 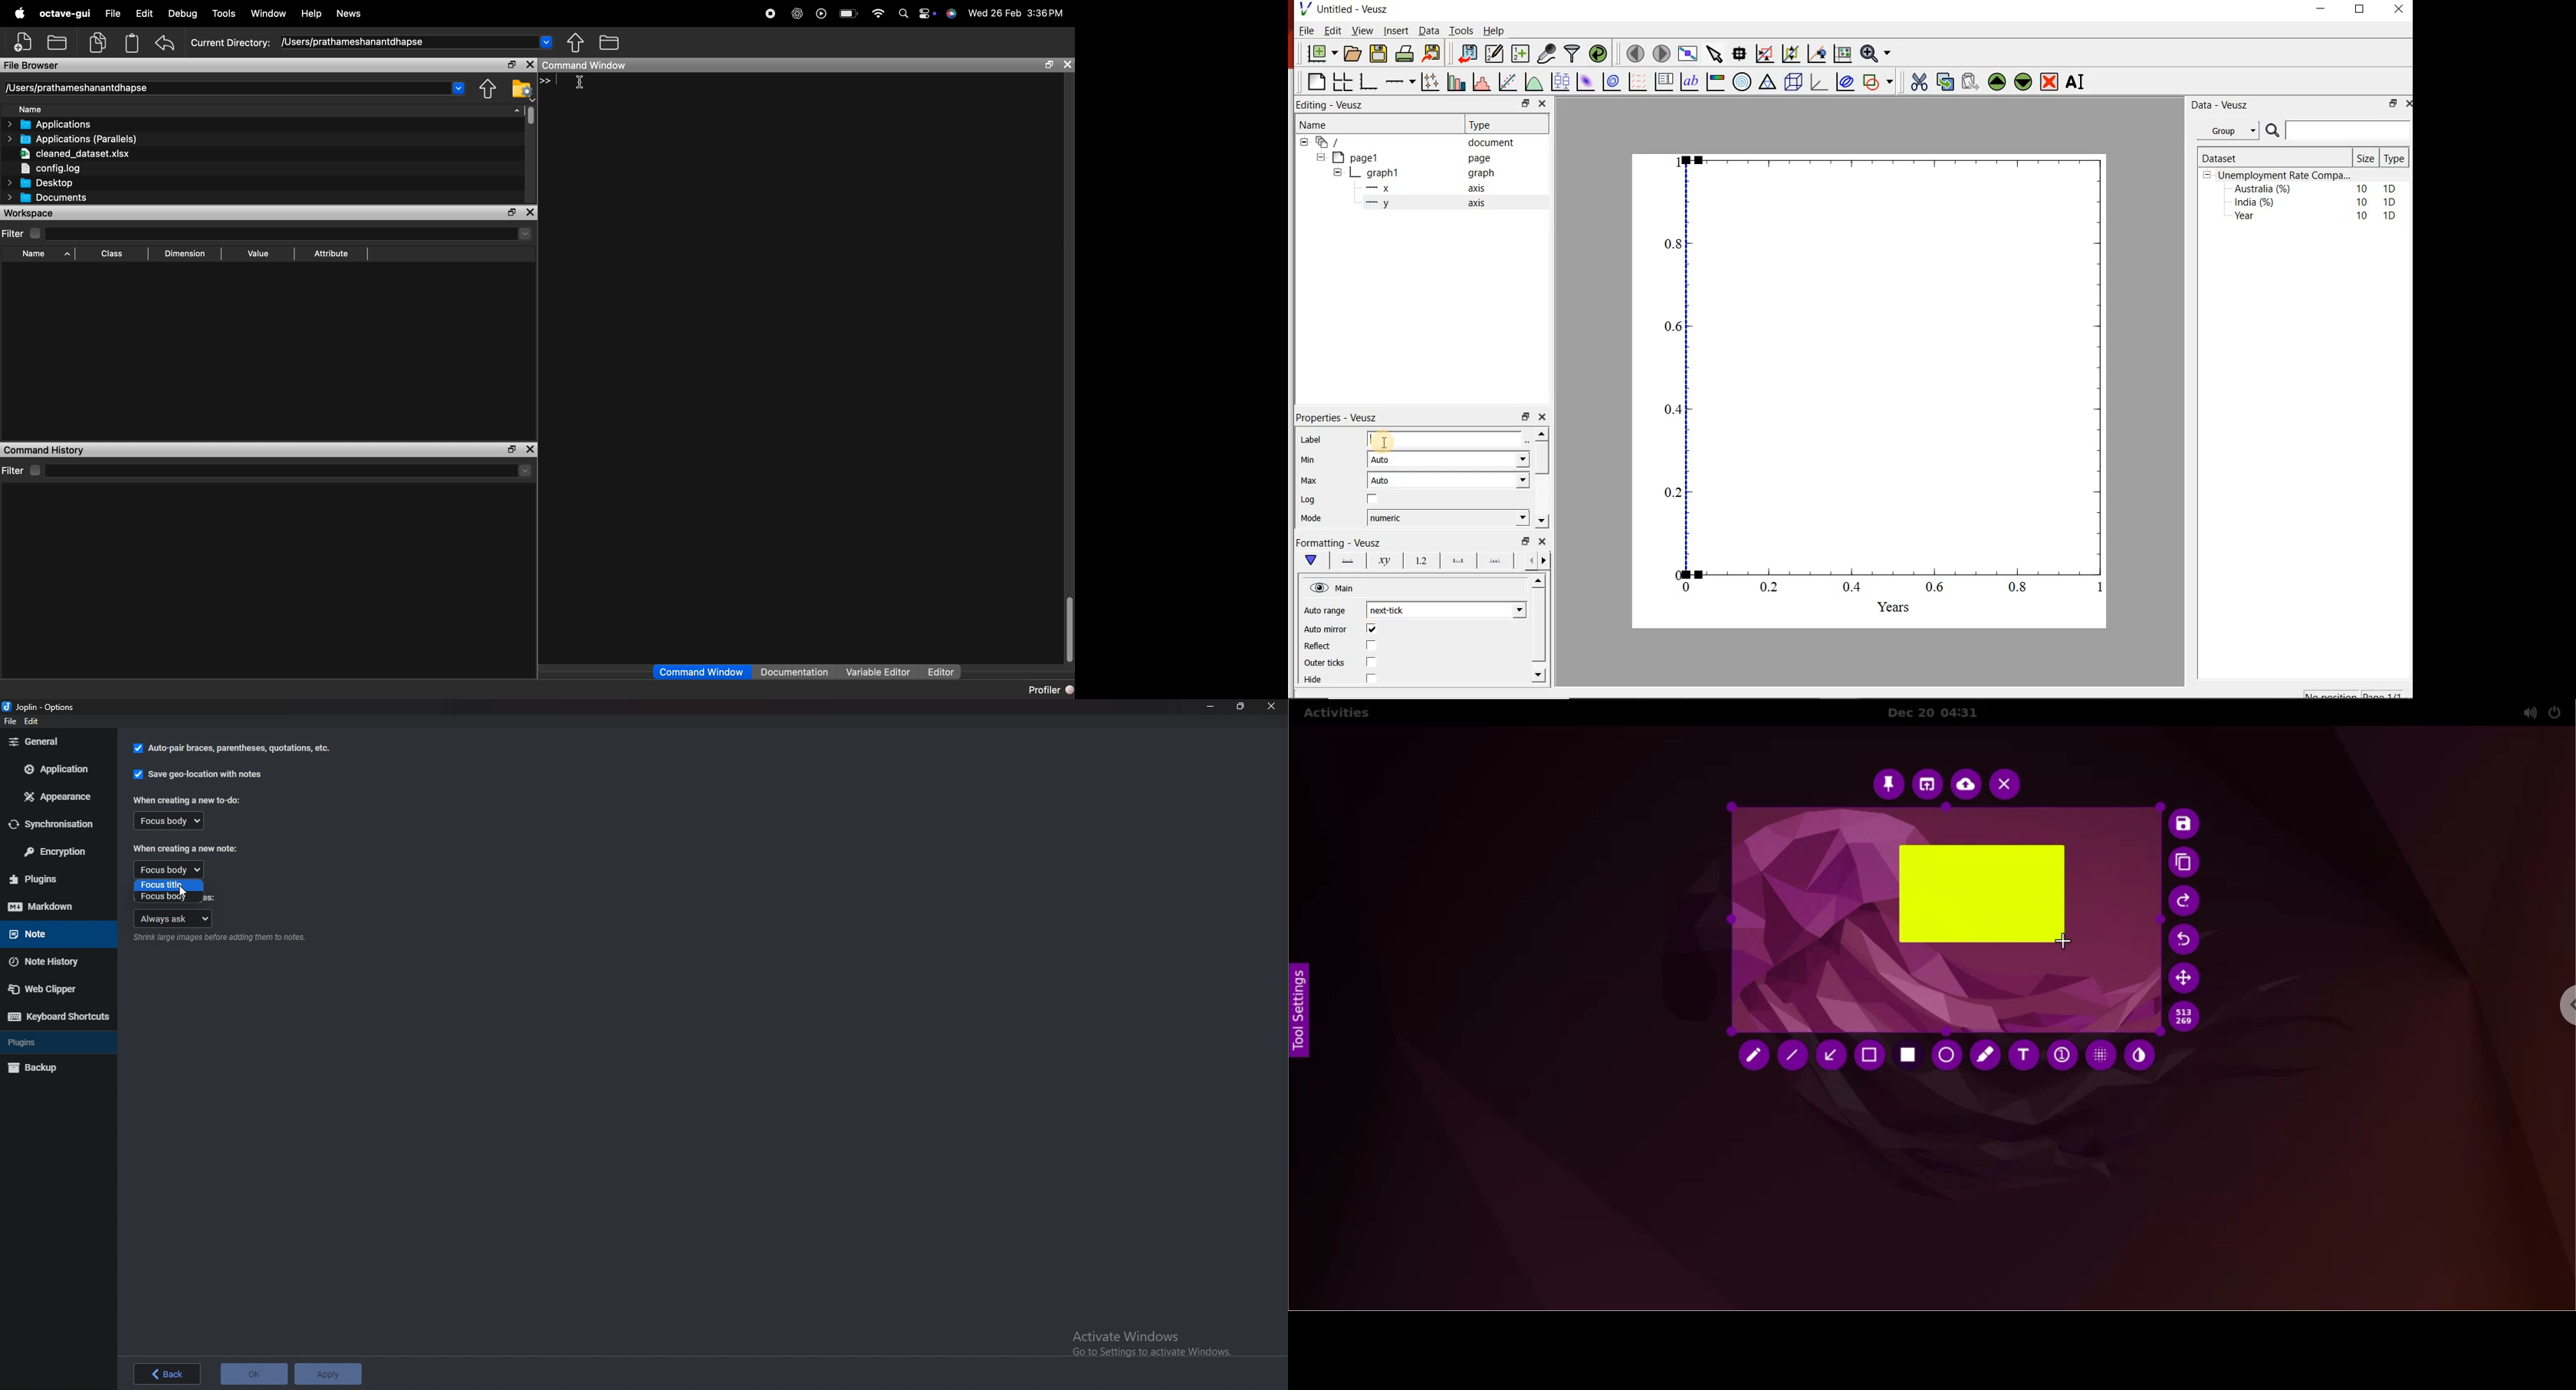 What do you see at coordinates (1846, 82) in the screenshot?
I see `plot covariance ellipses` at bounding box center [1846, 82].